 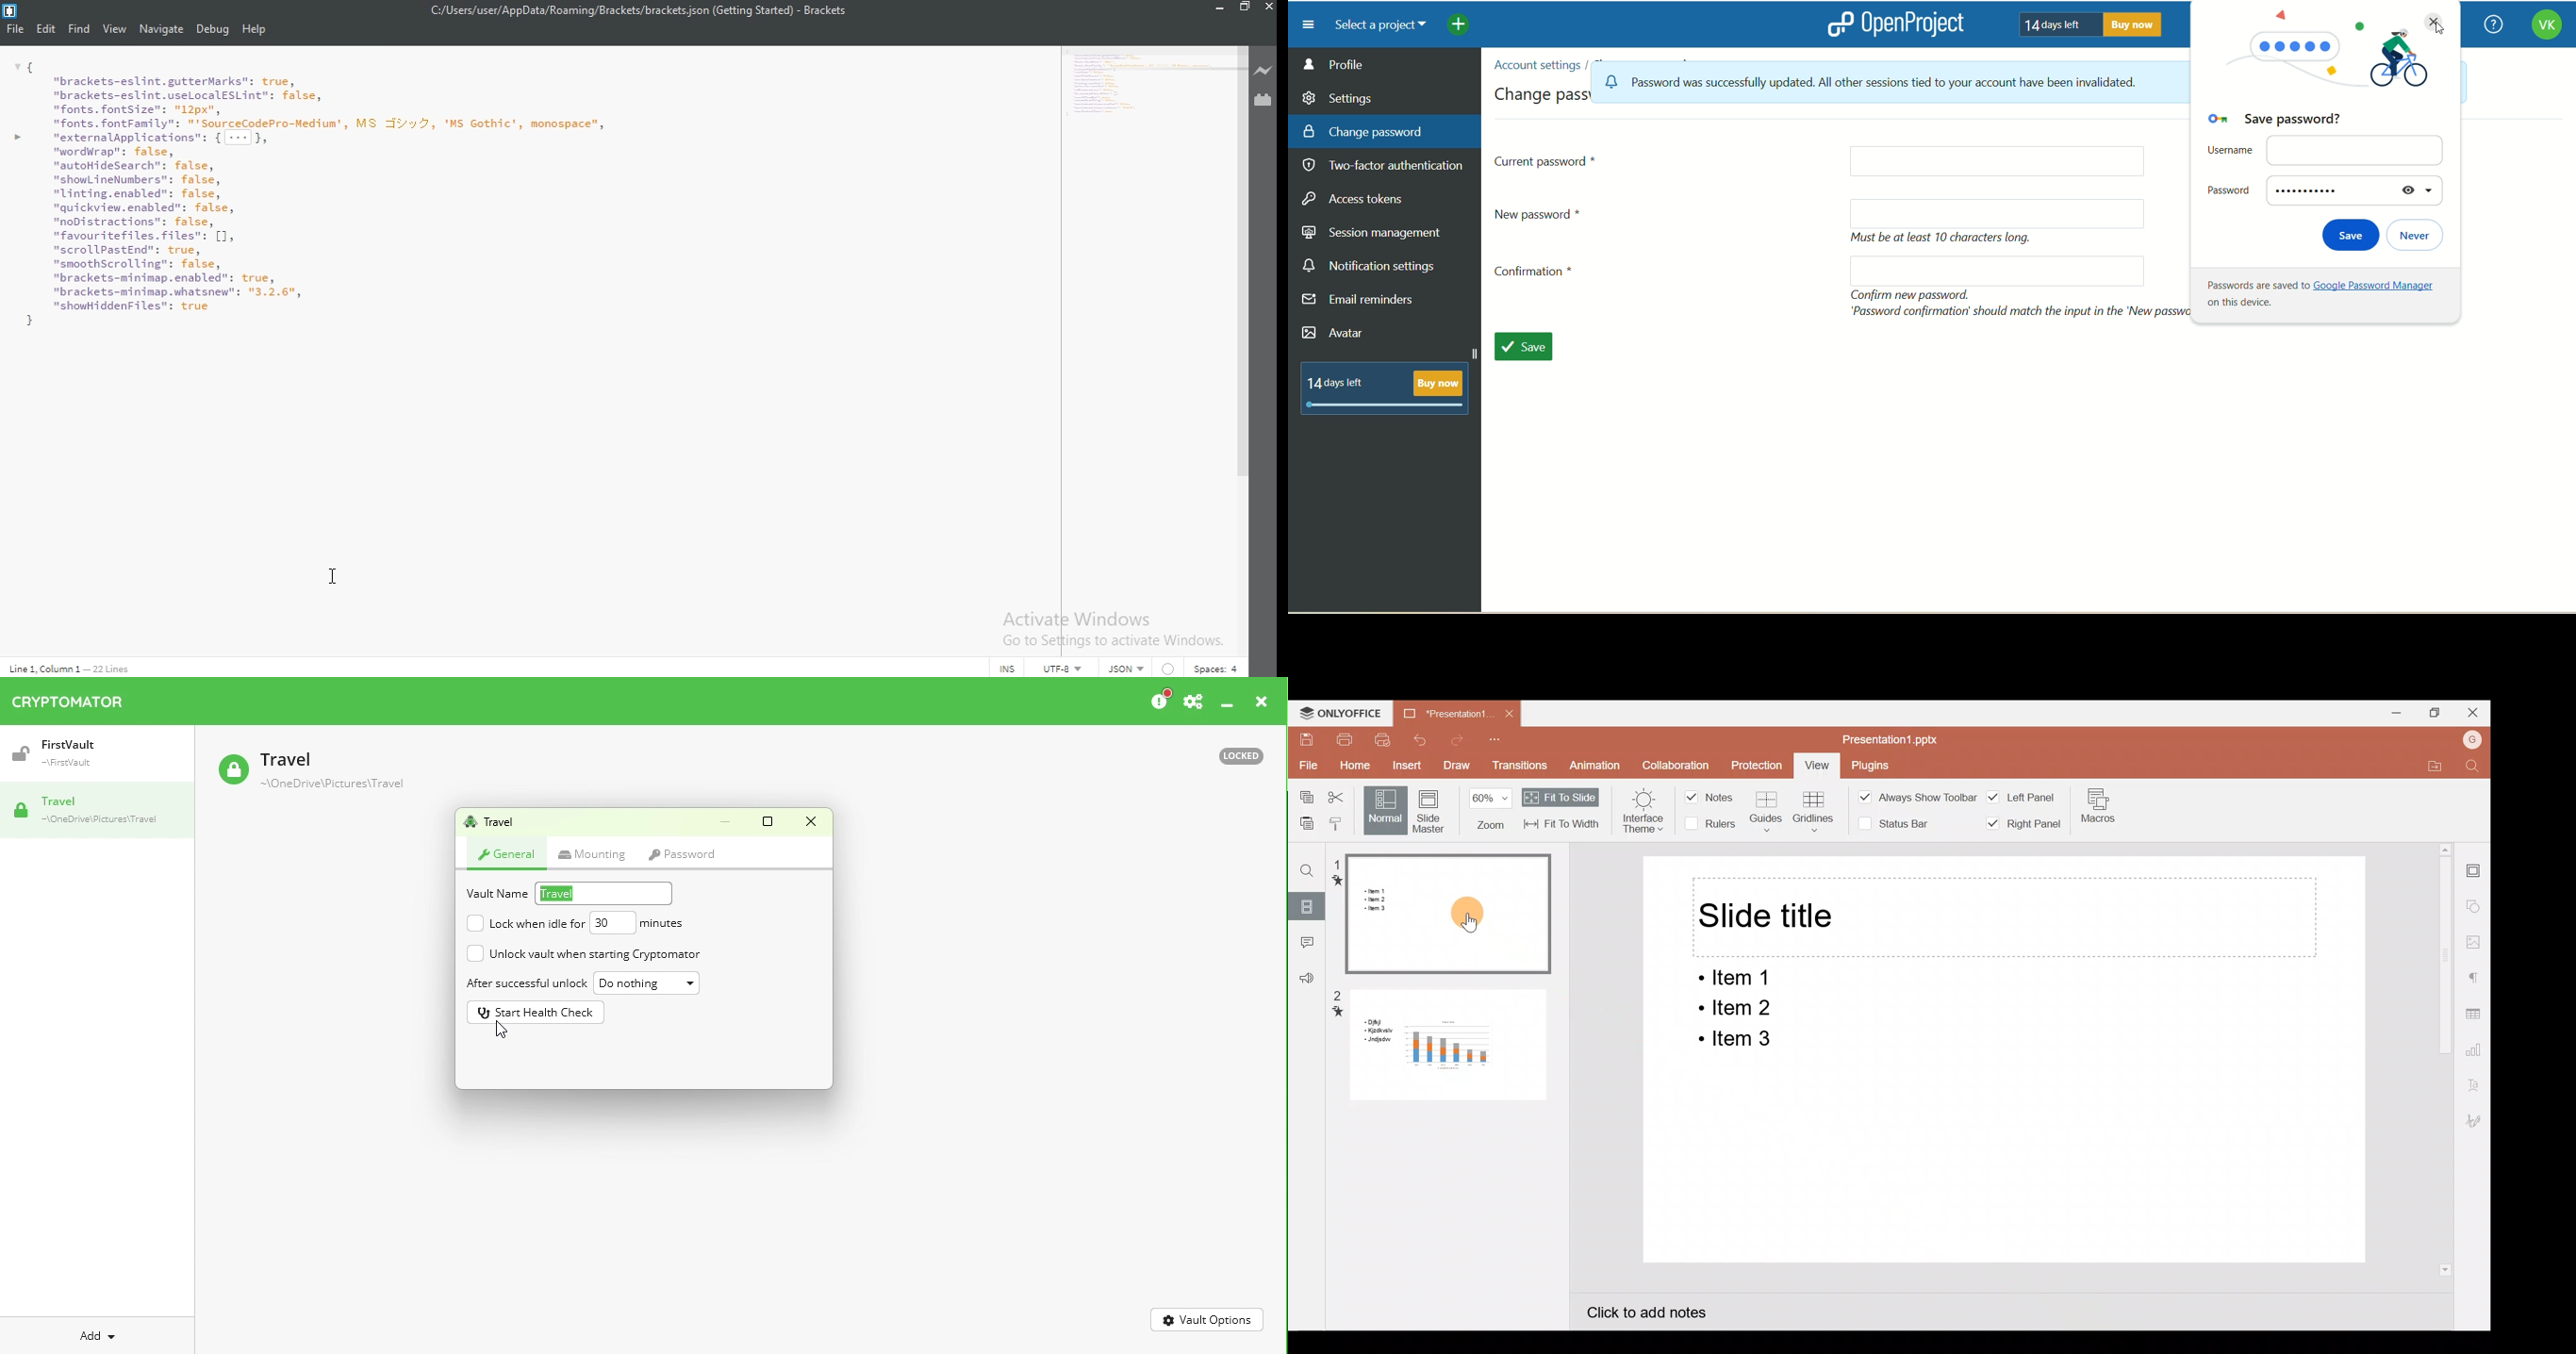 What do you see at coordinates (494, 824) in the screenshot?
I see `Vault name` at bounding box center [494, 824].